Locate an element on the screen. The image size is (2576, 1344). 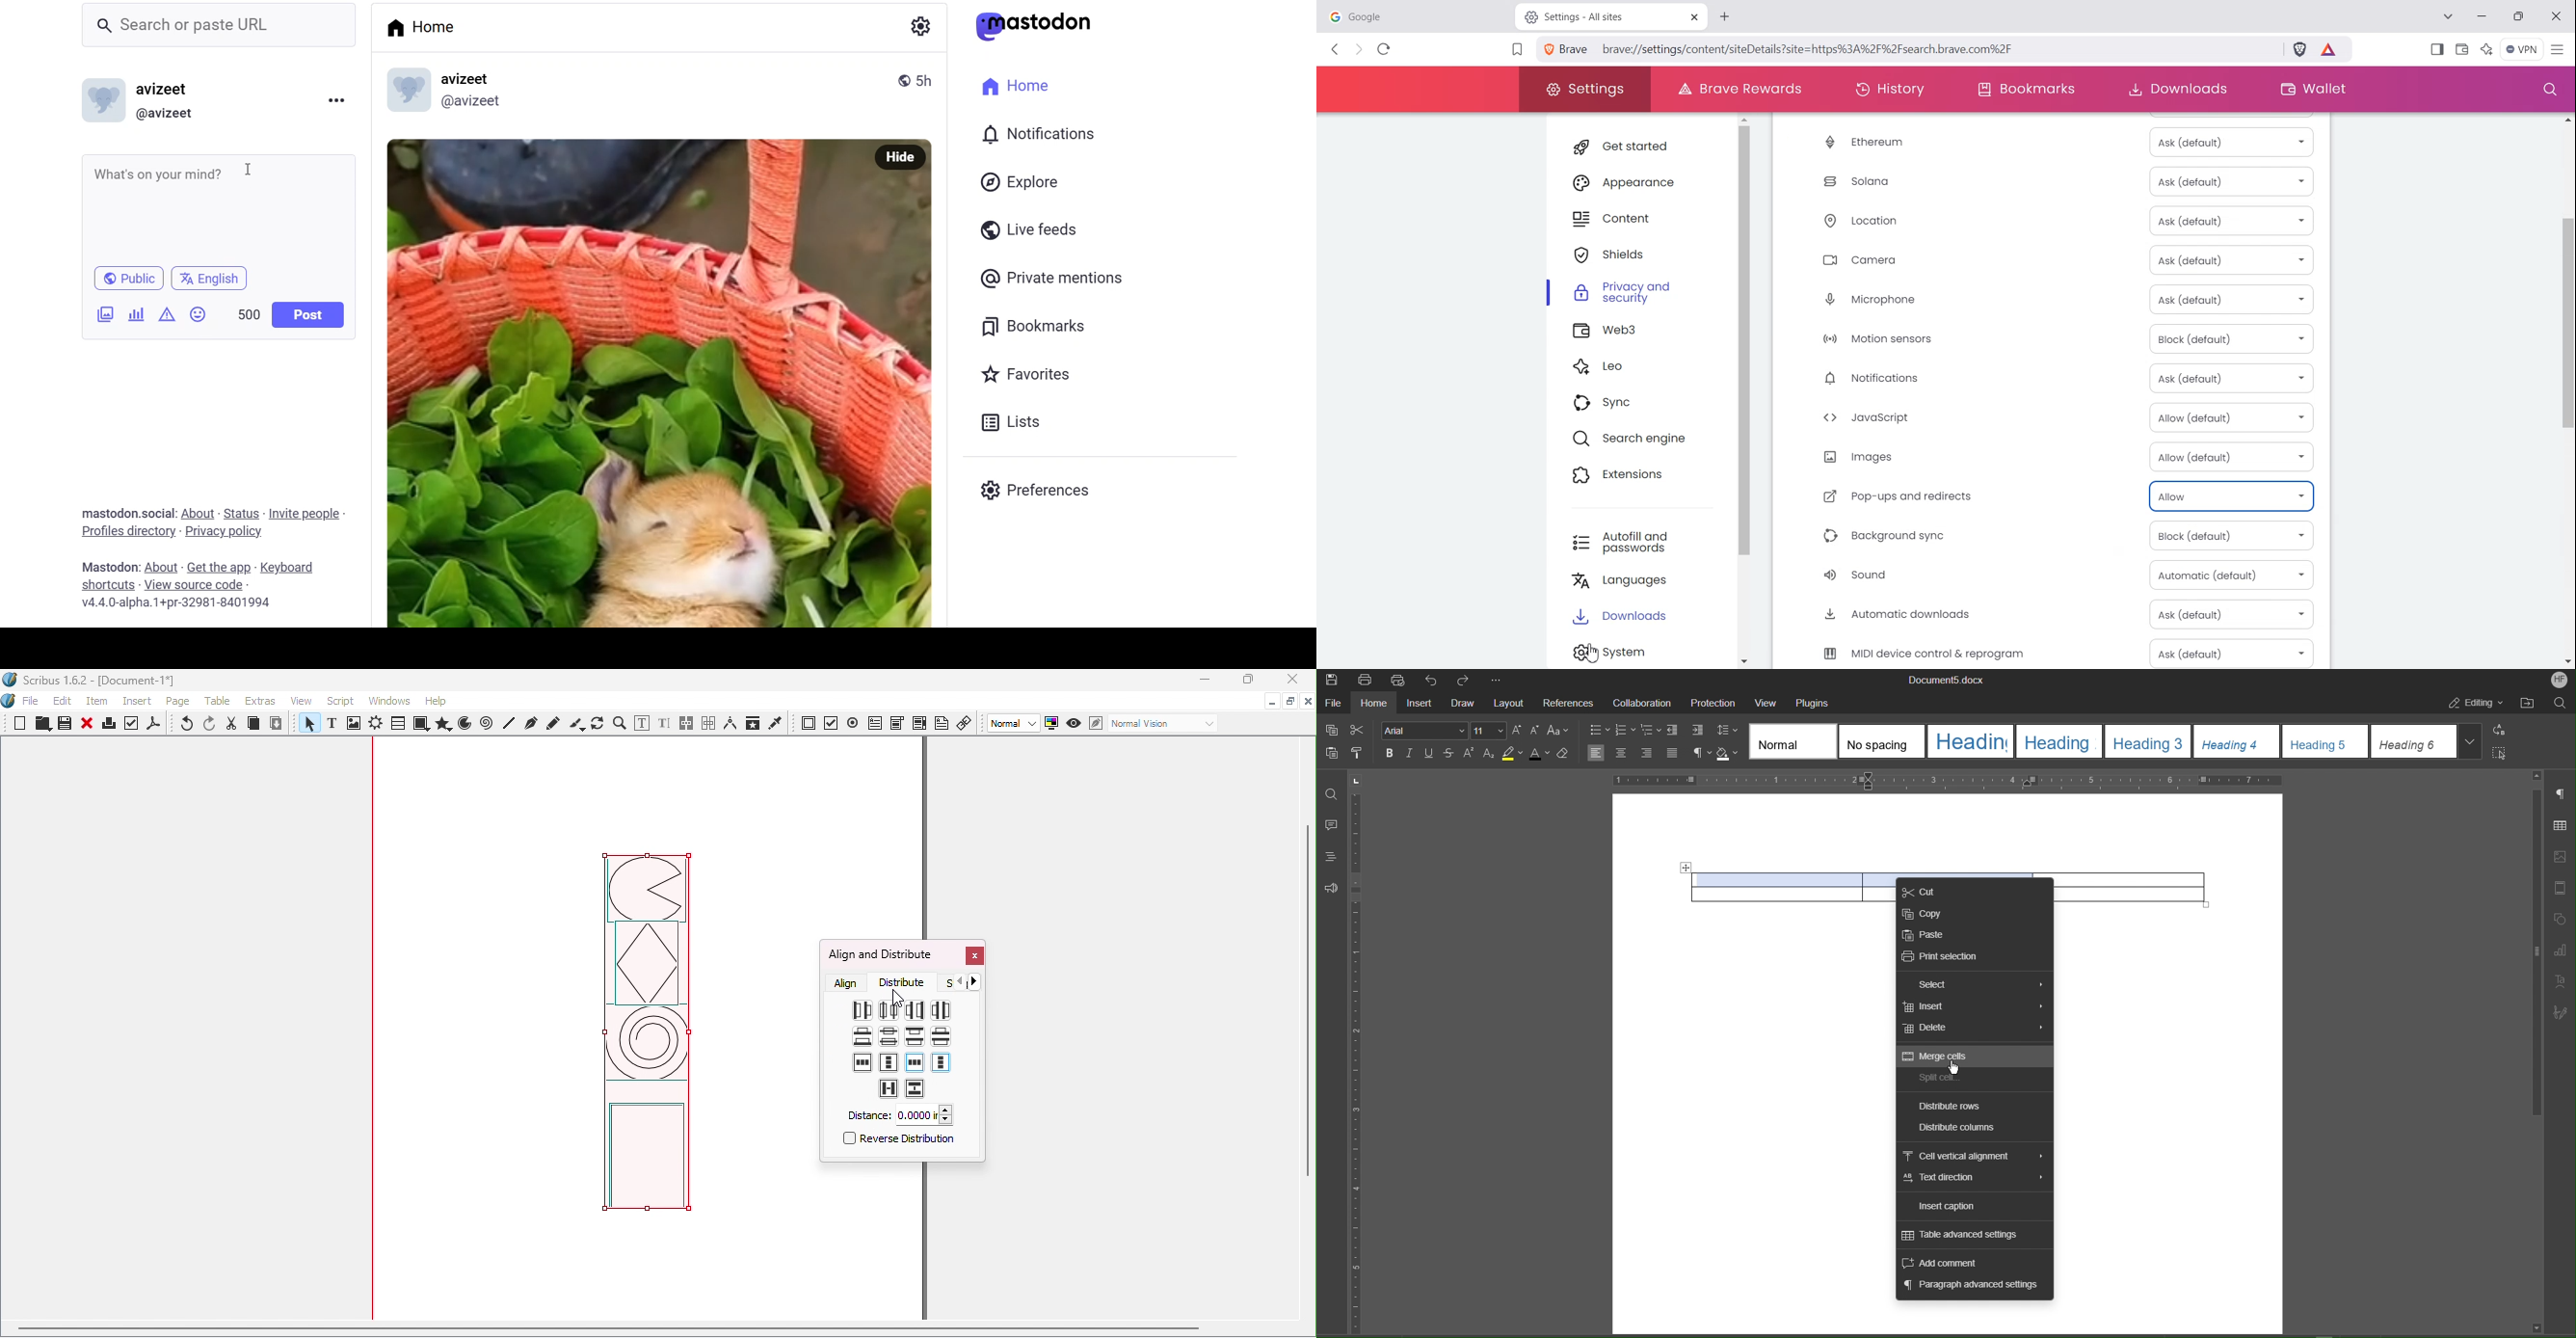
Close document is located at coordinates (1308, 702).